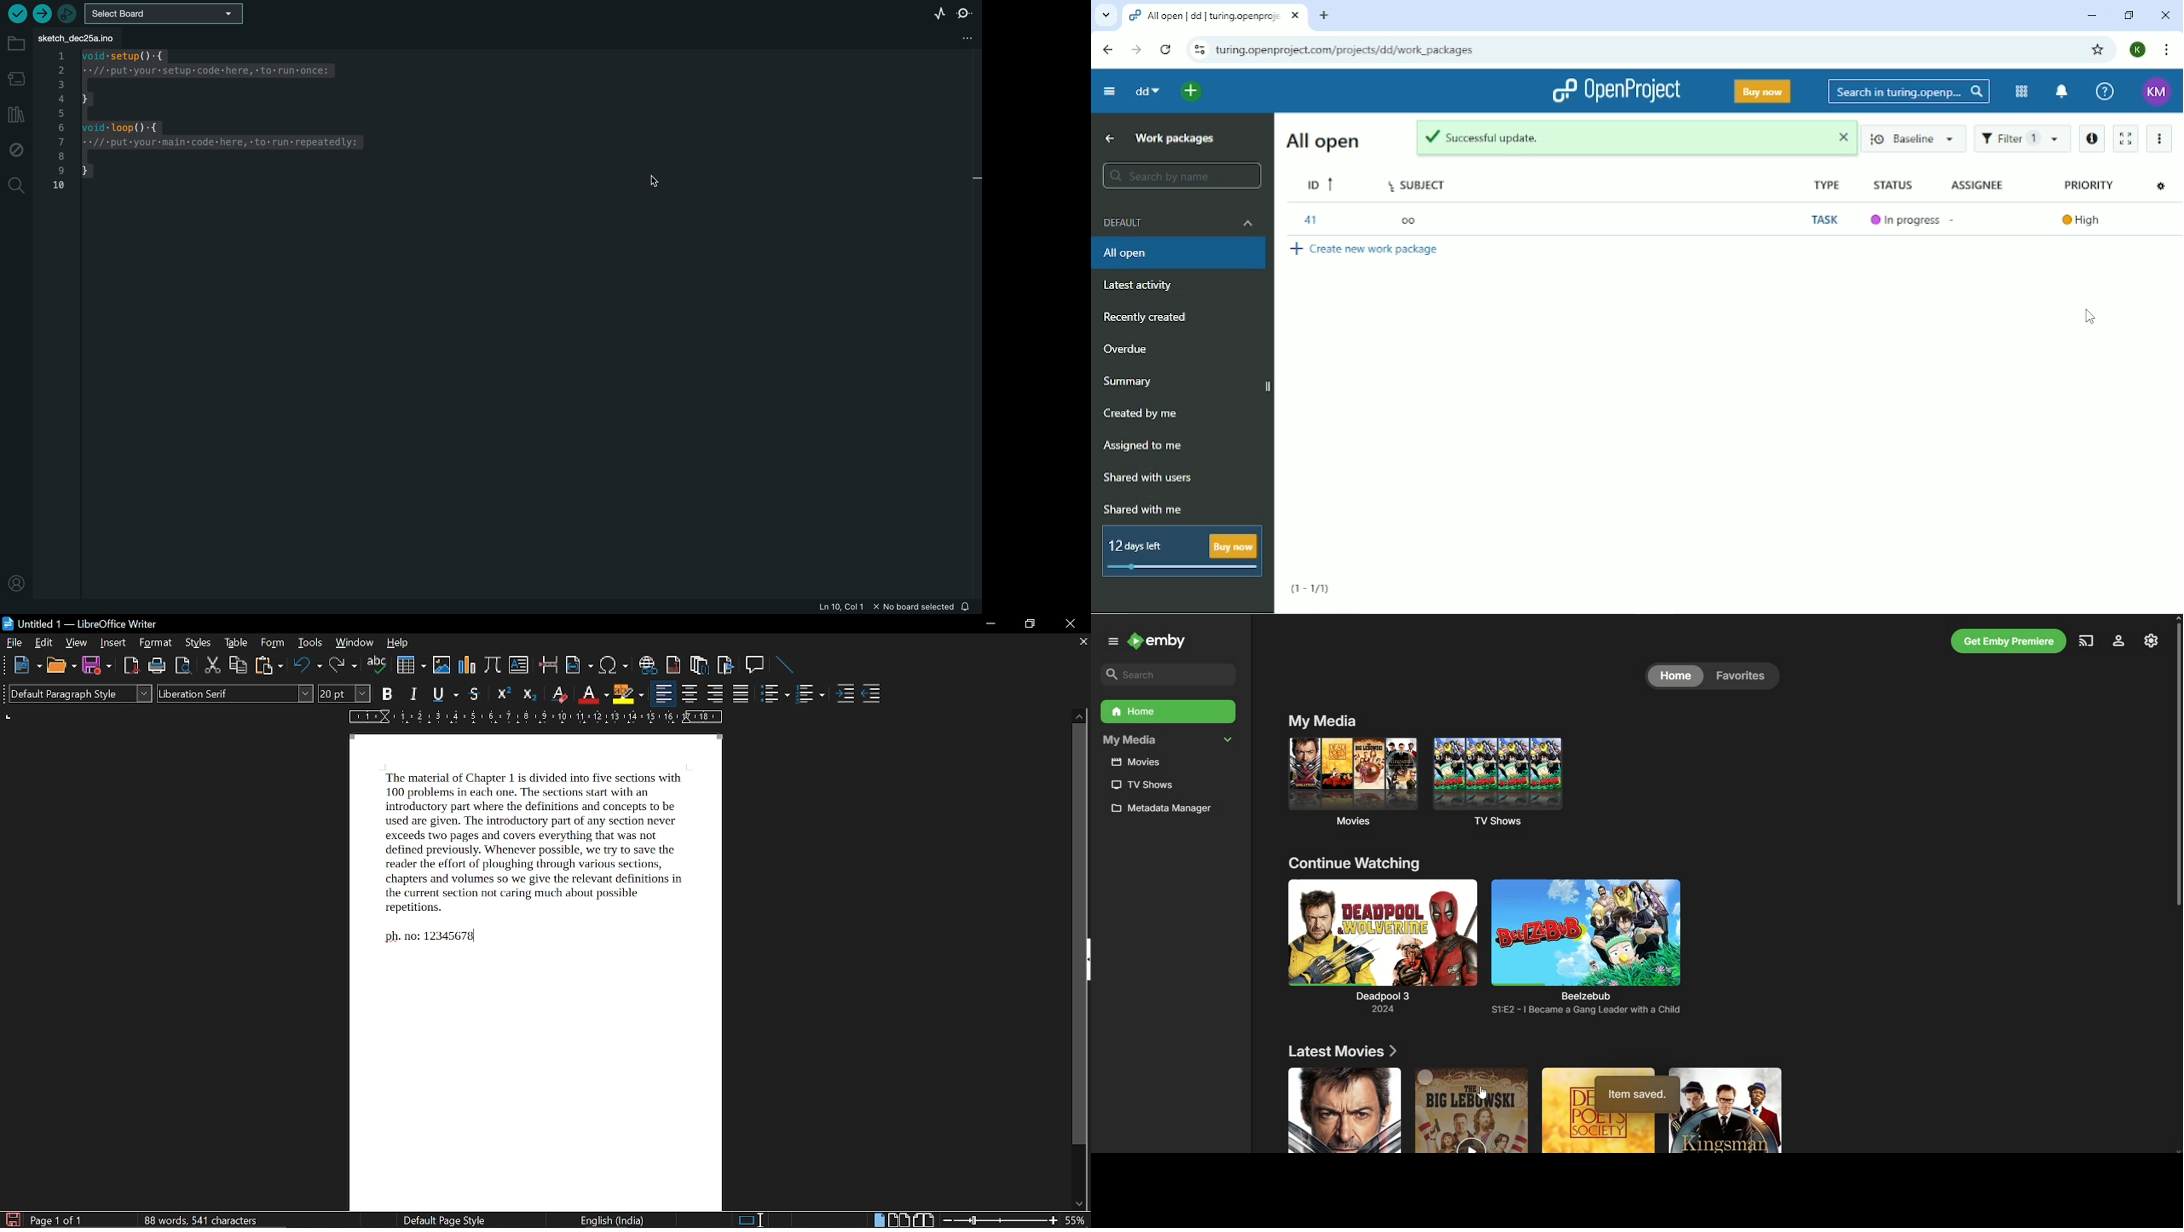 The width and height of the screenshot is (2184, 1232). Describe the element at coordinates (1322, 183) in the screenshot. I see `ID` at that location.